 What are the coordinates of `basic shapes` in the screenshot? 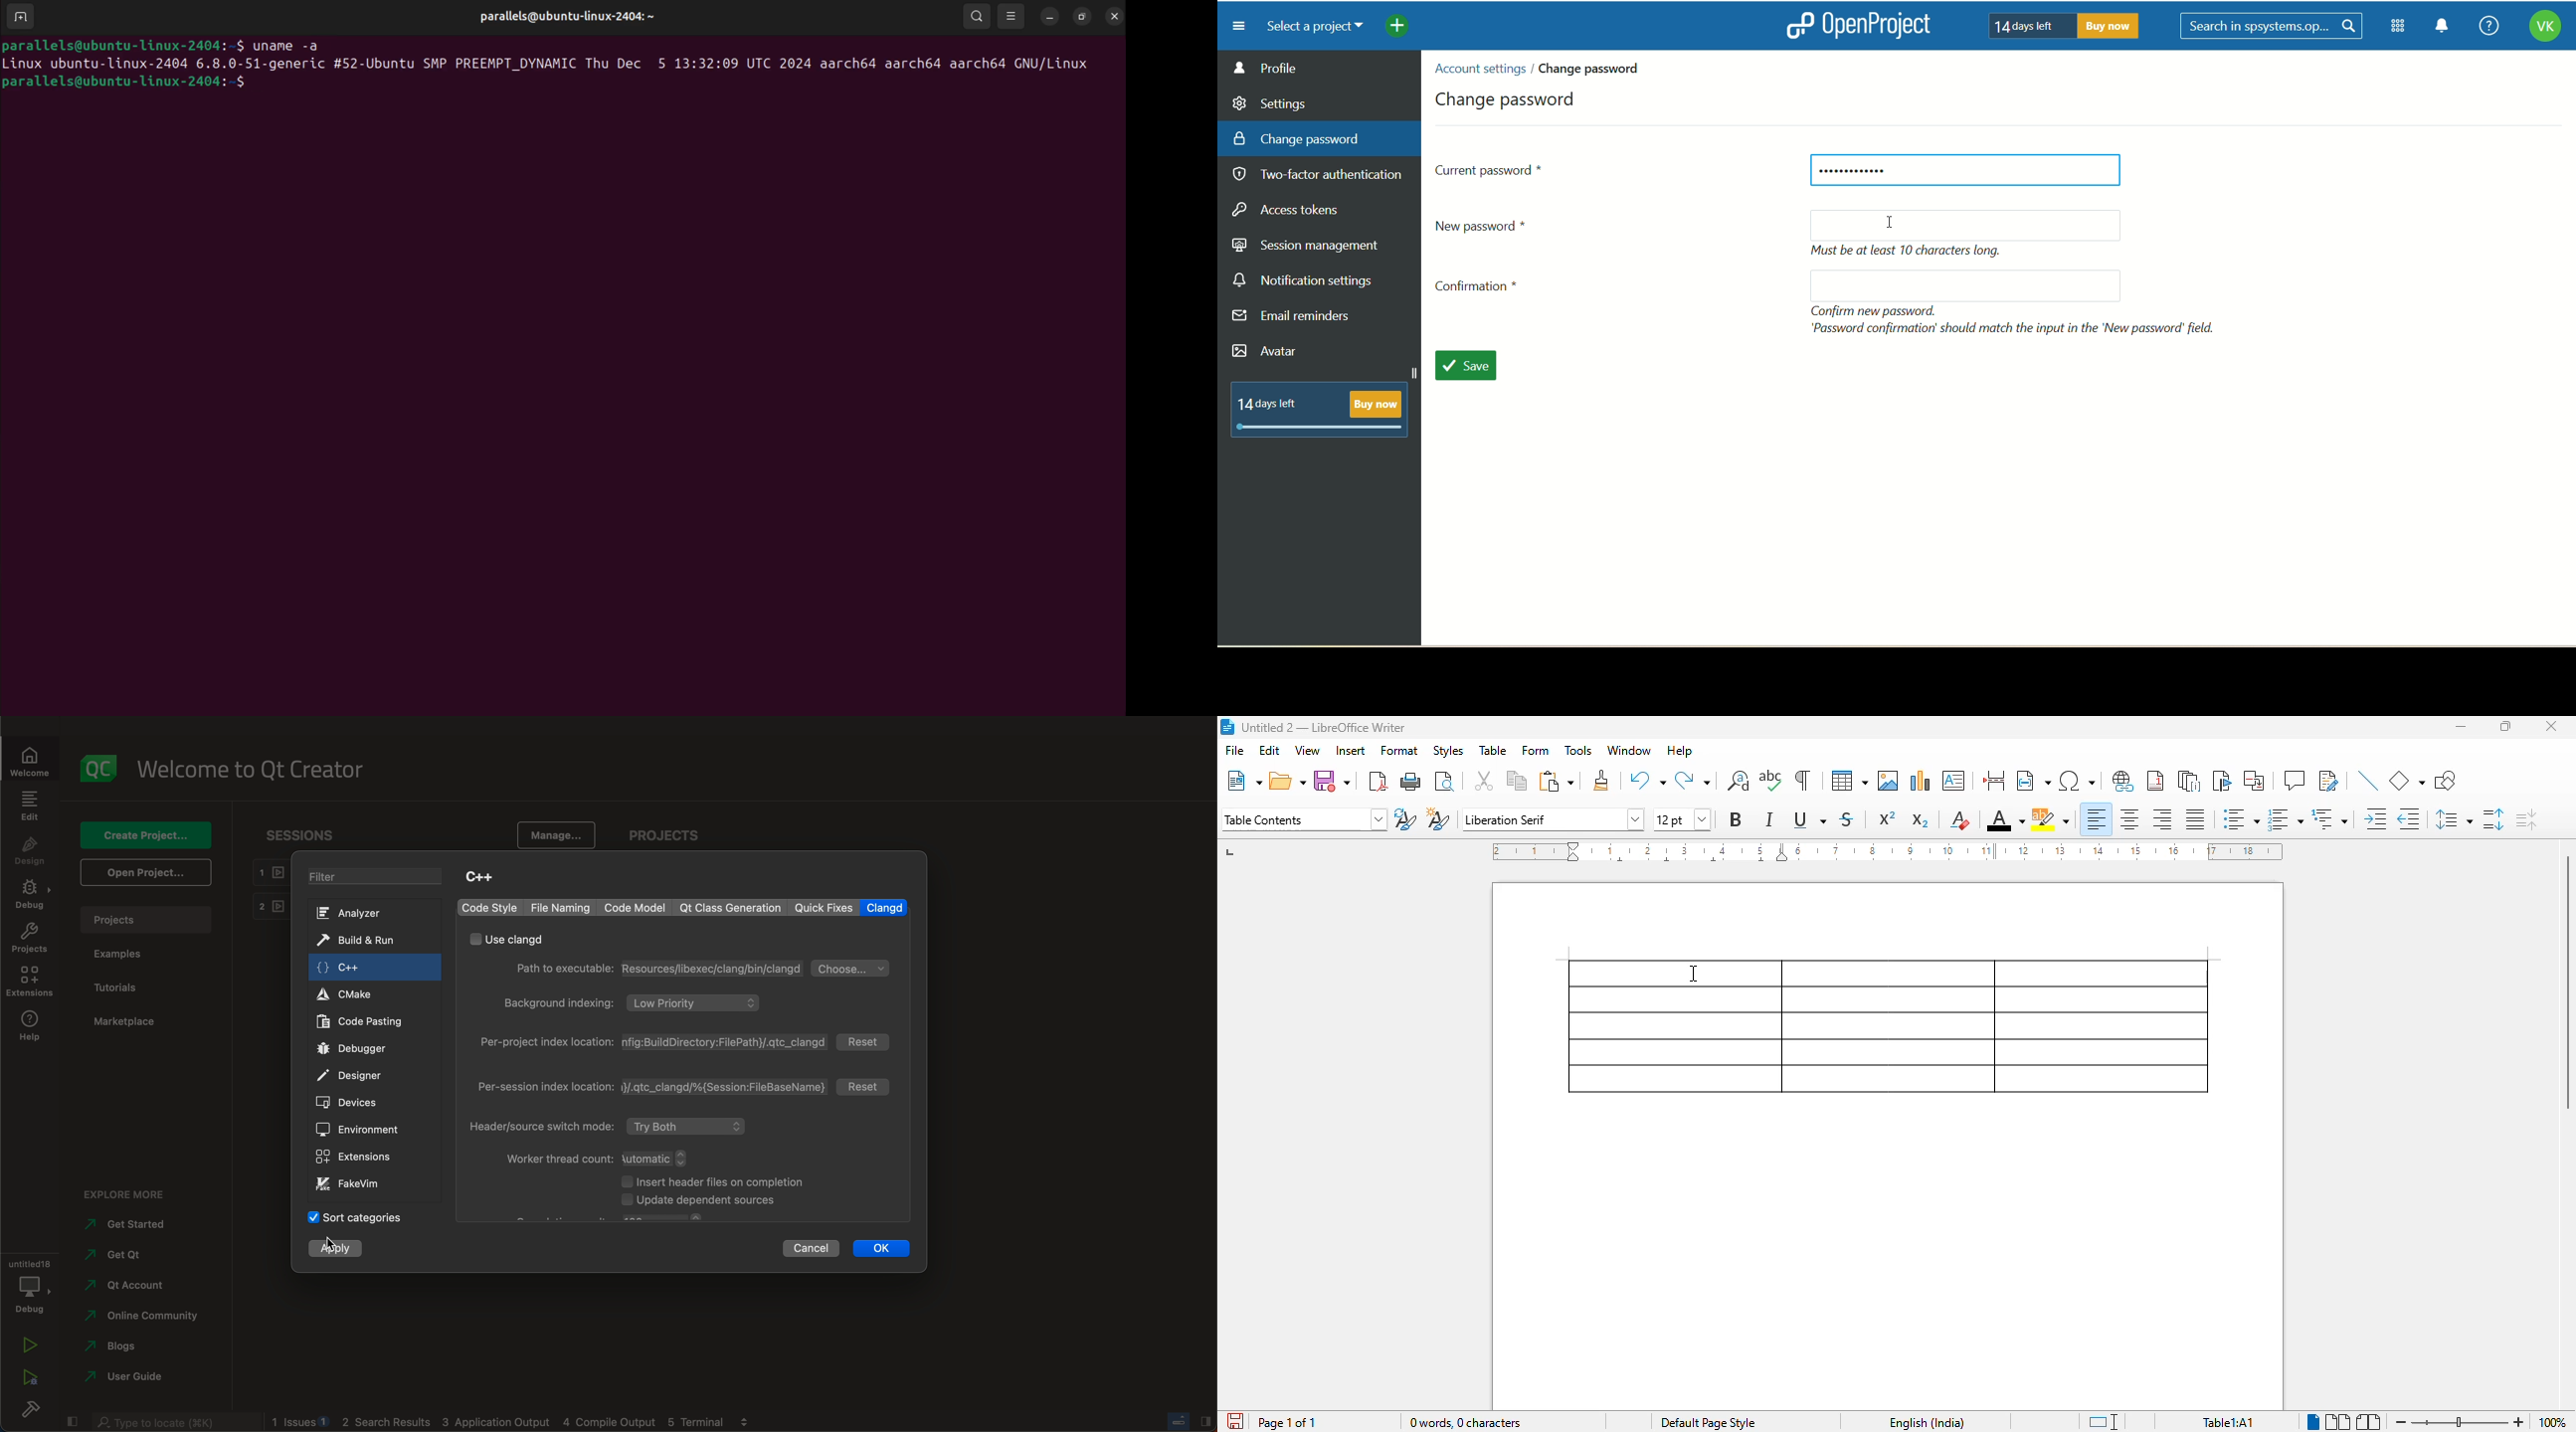 It's located at (2407, 781).